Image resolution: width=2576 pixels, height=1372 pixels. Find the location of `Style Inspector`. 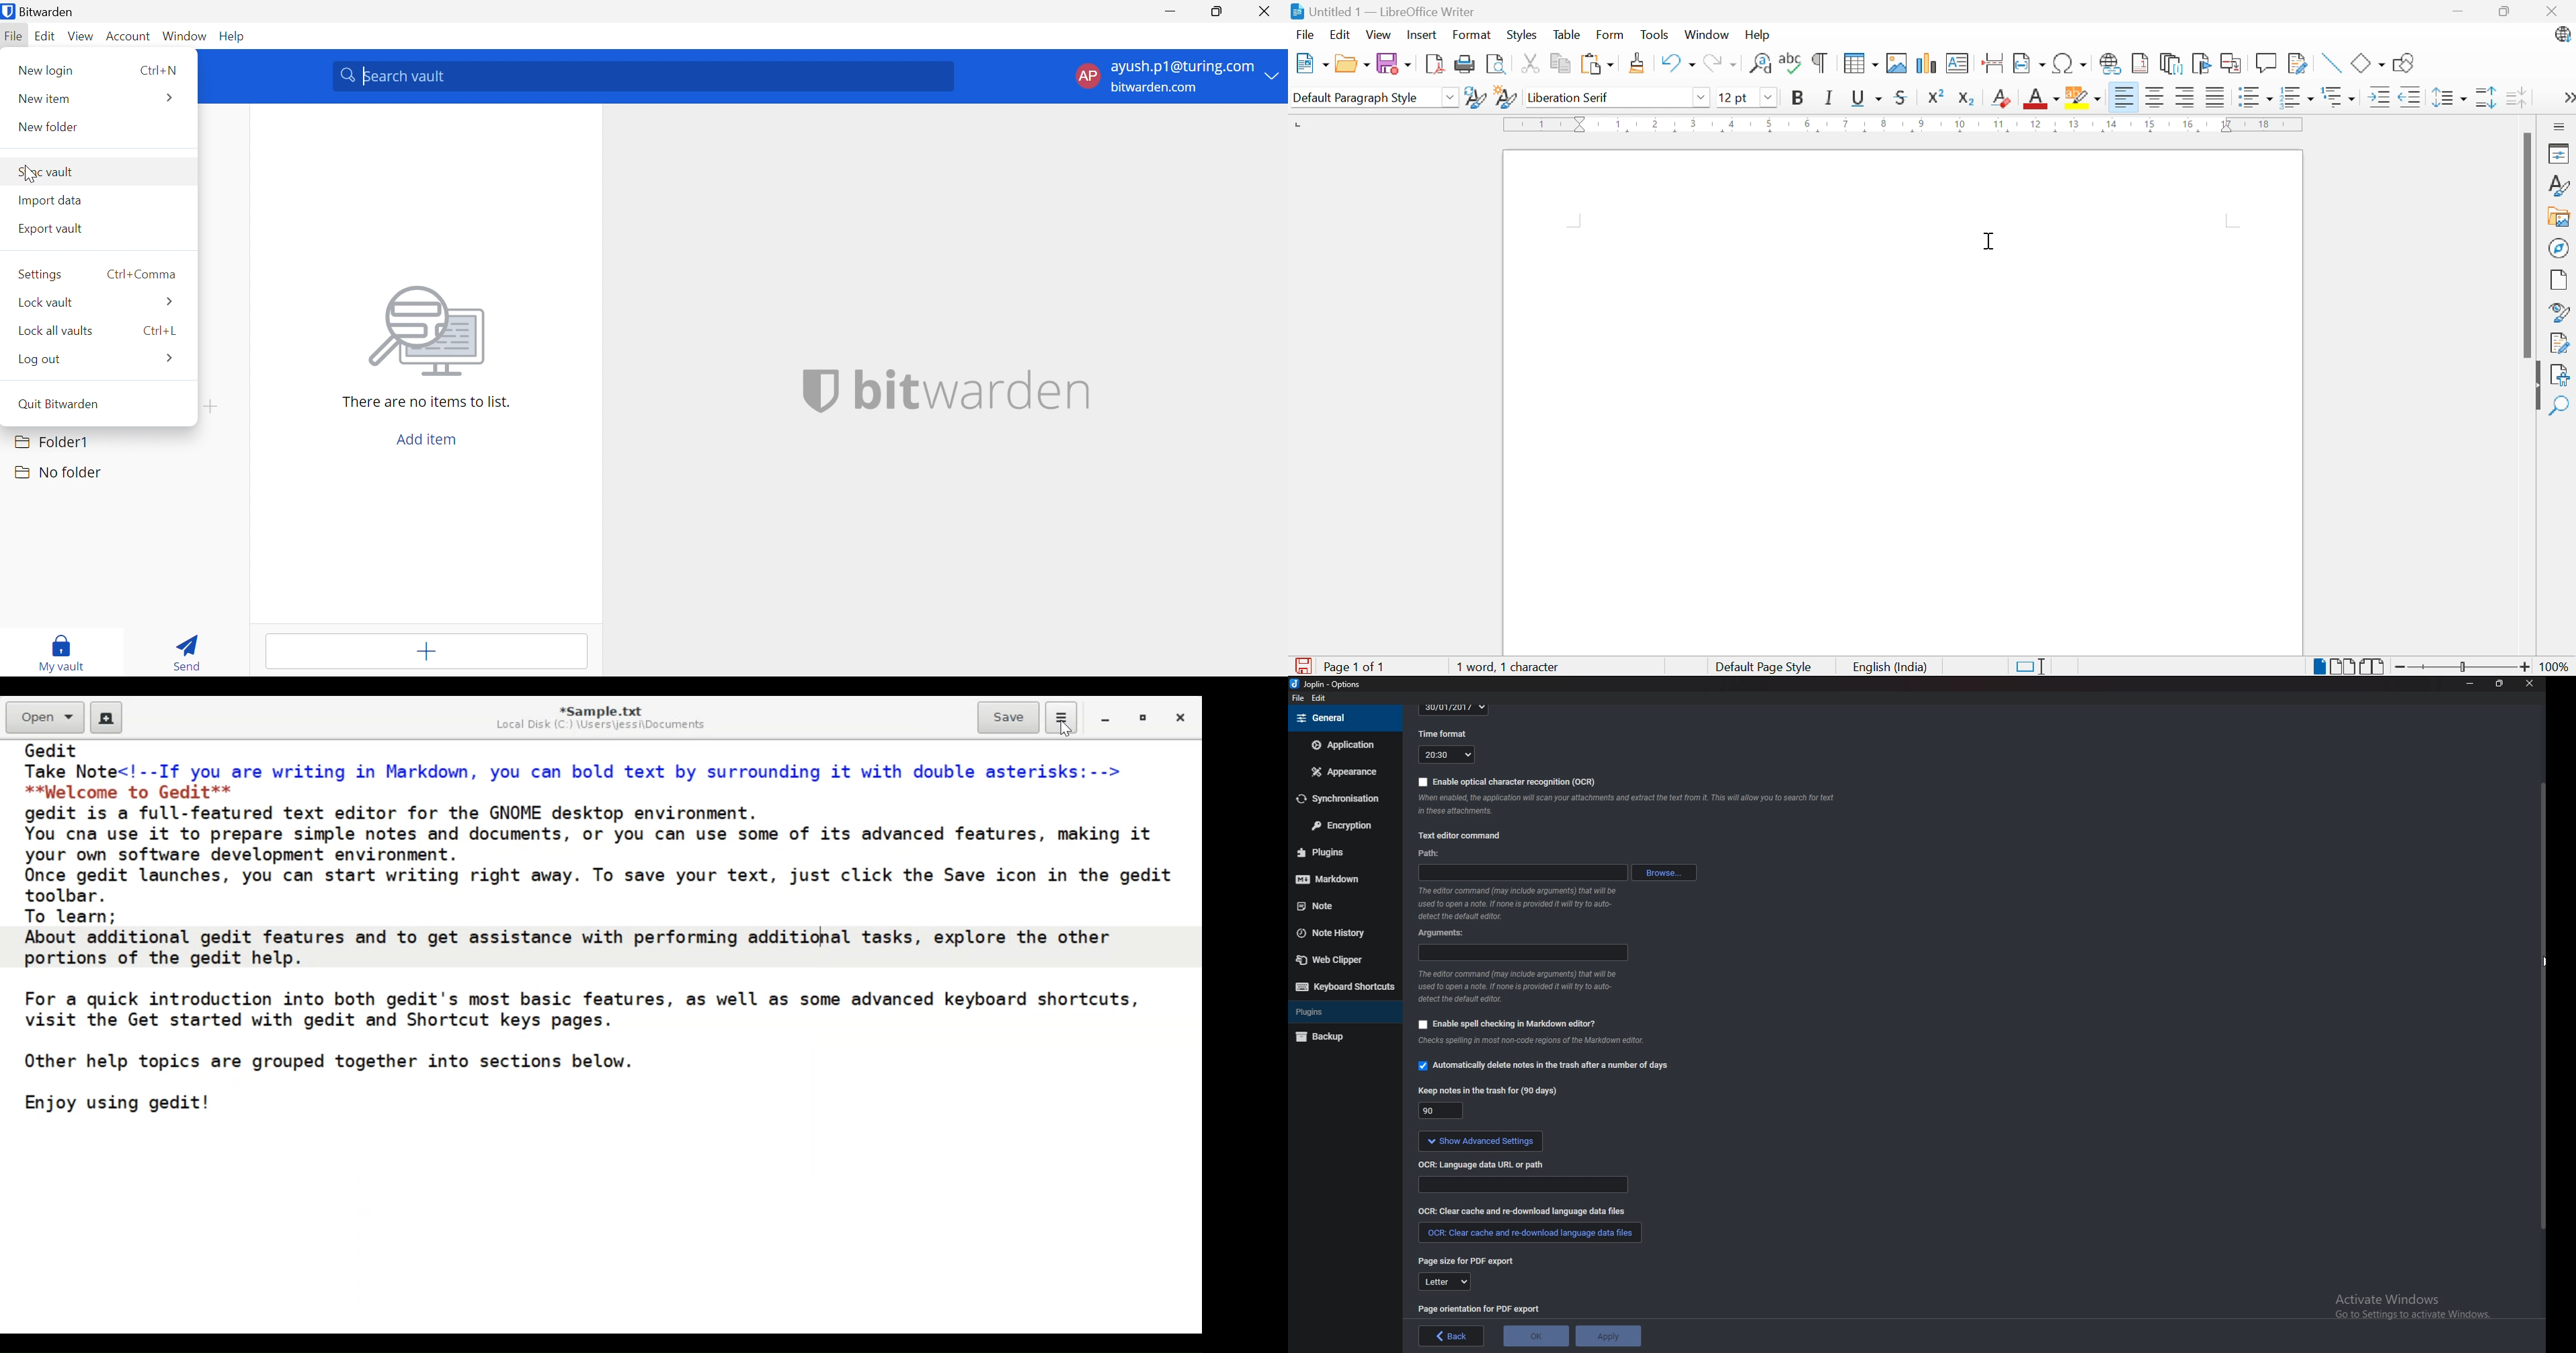

Style Inspector is located at coordinates (2561, 312).